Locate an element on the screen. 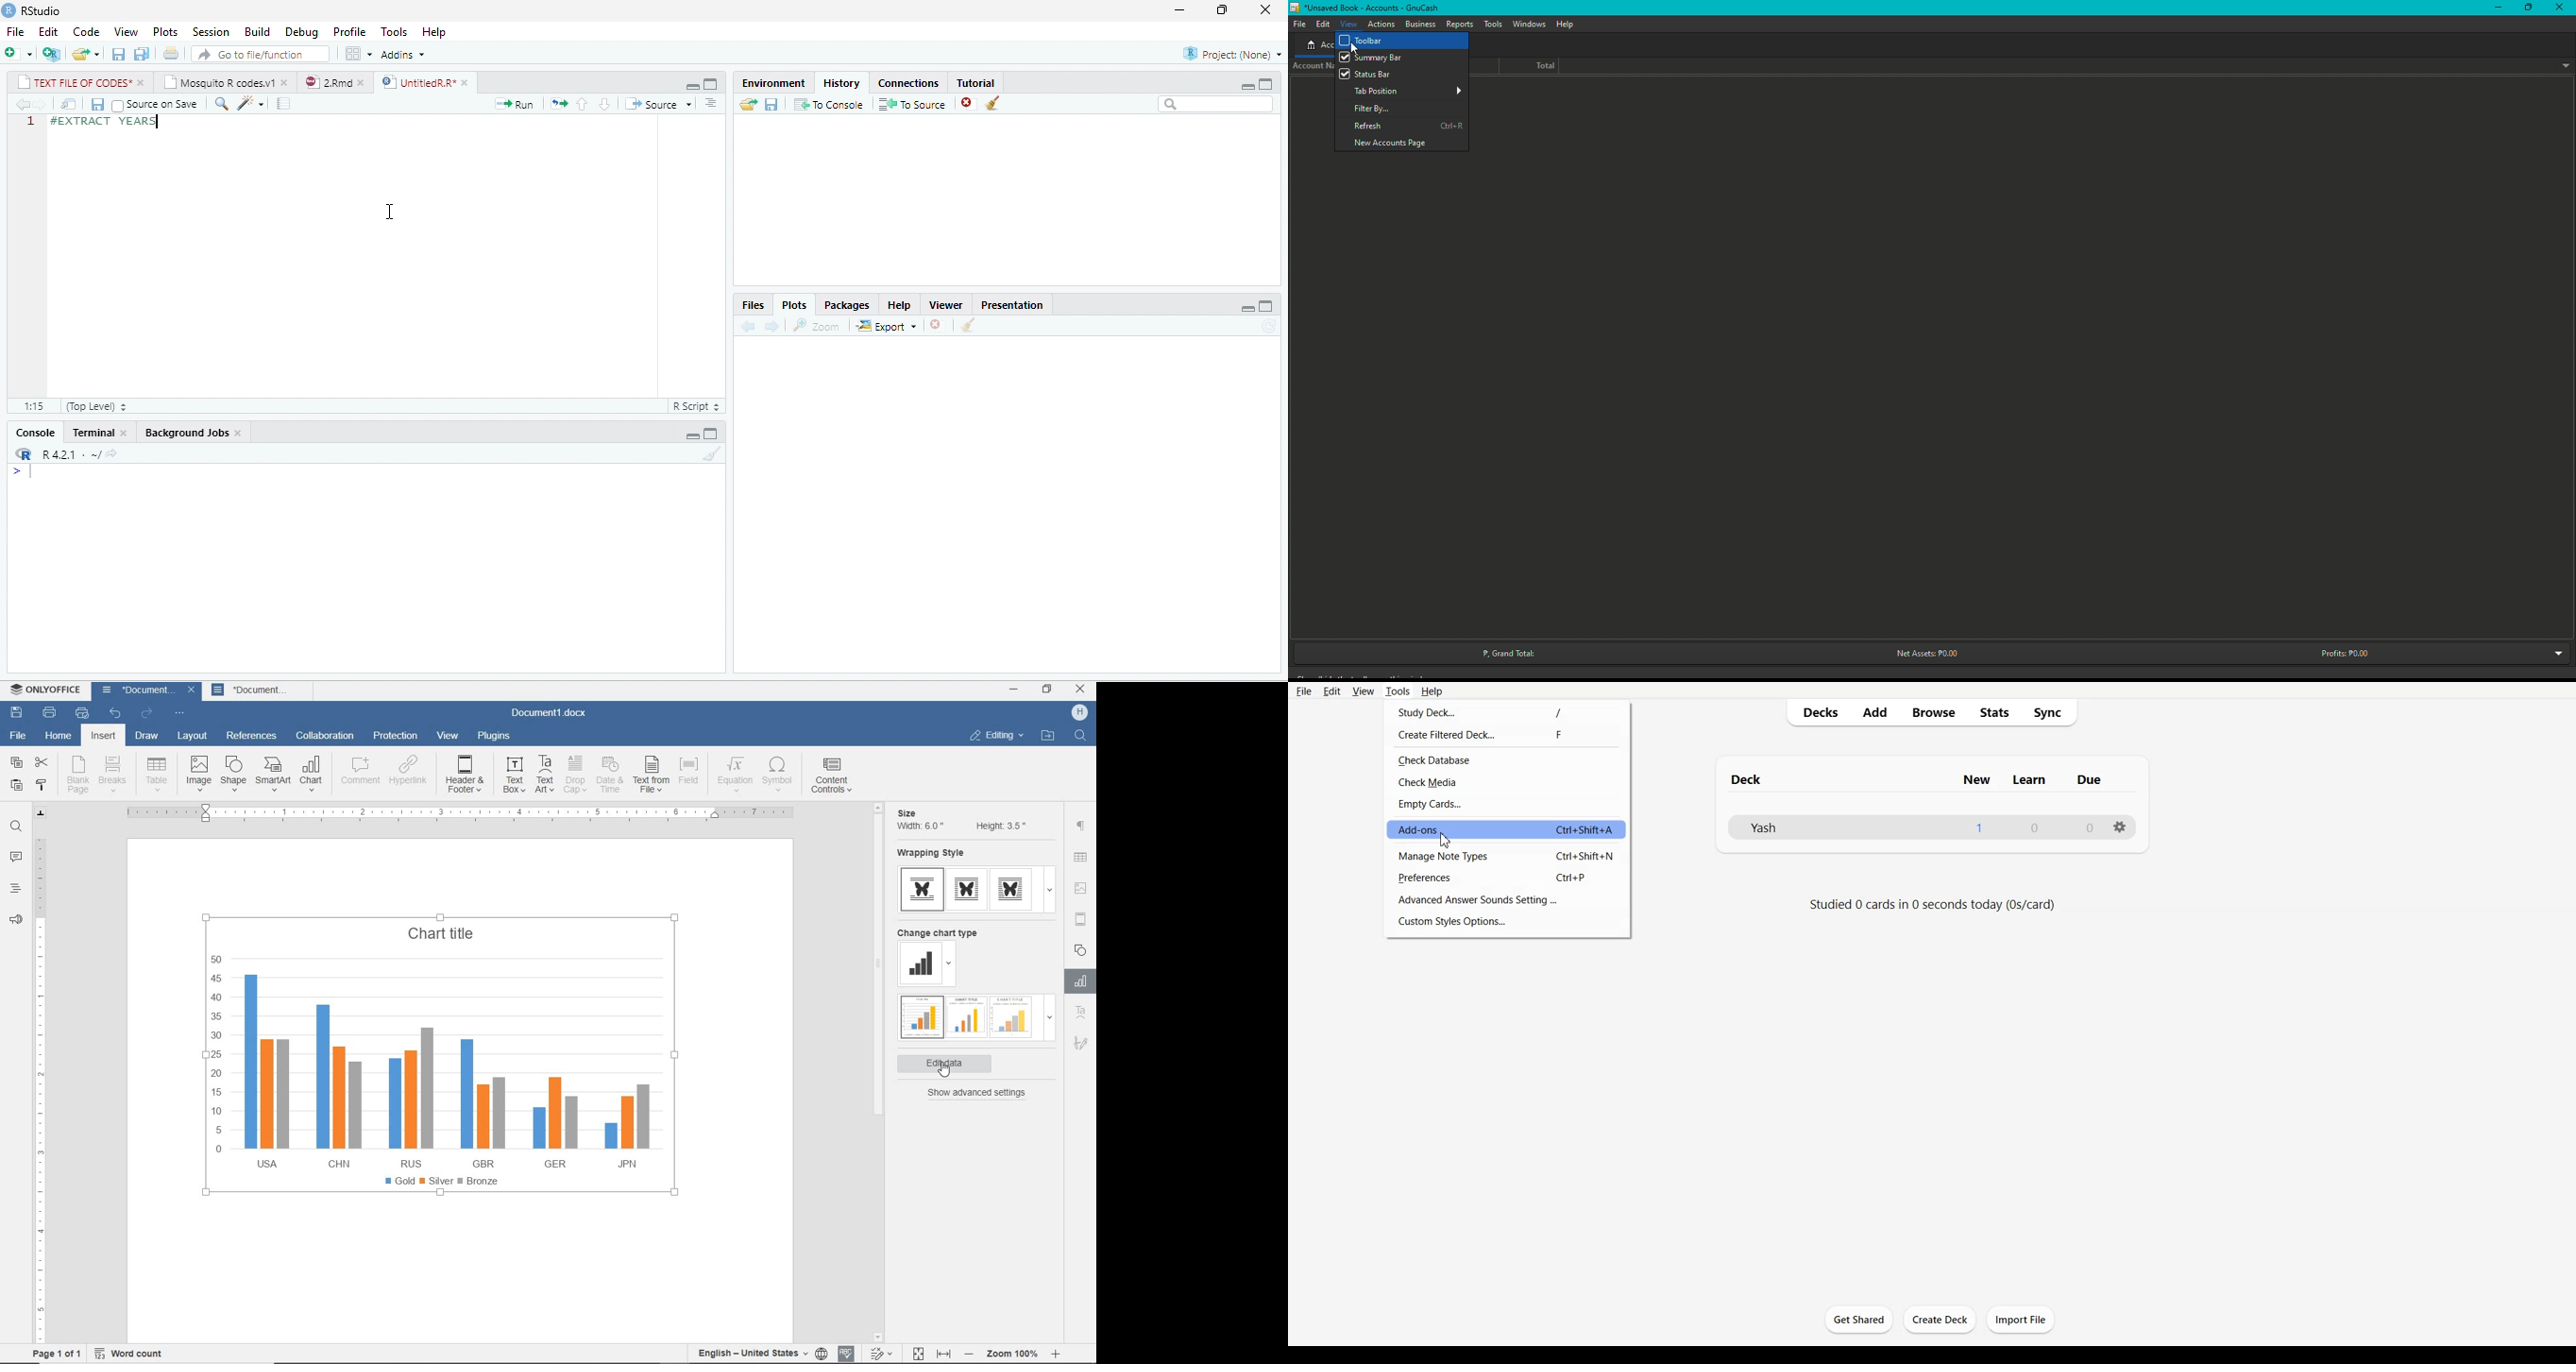 The width and height of the screenshot is (2576, 1372). Height: 3.5" is located at coordinates (1000, 825).